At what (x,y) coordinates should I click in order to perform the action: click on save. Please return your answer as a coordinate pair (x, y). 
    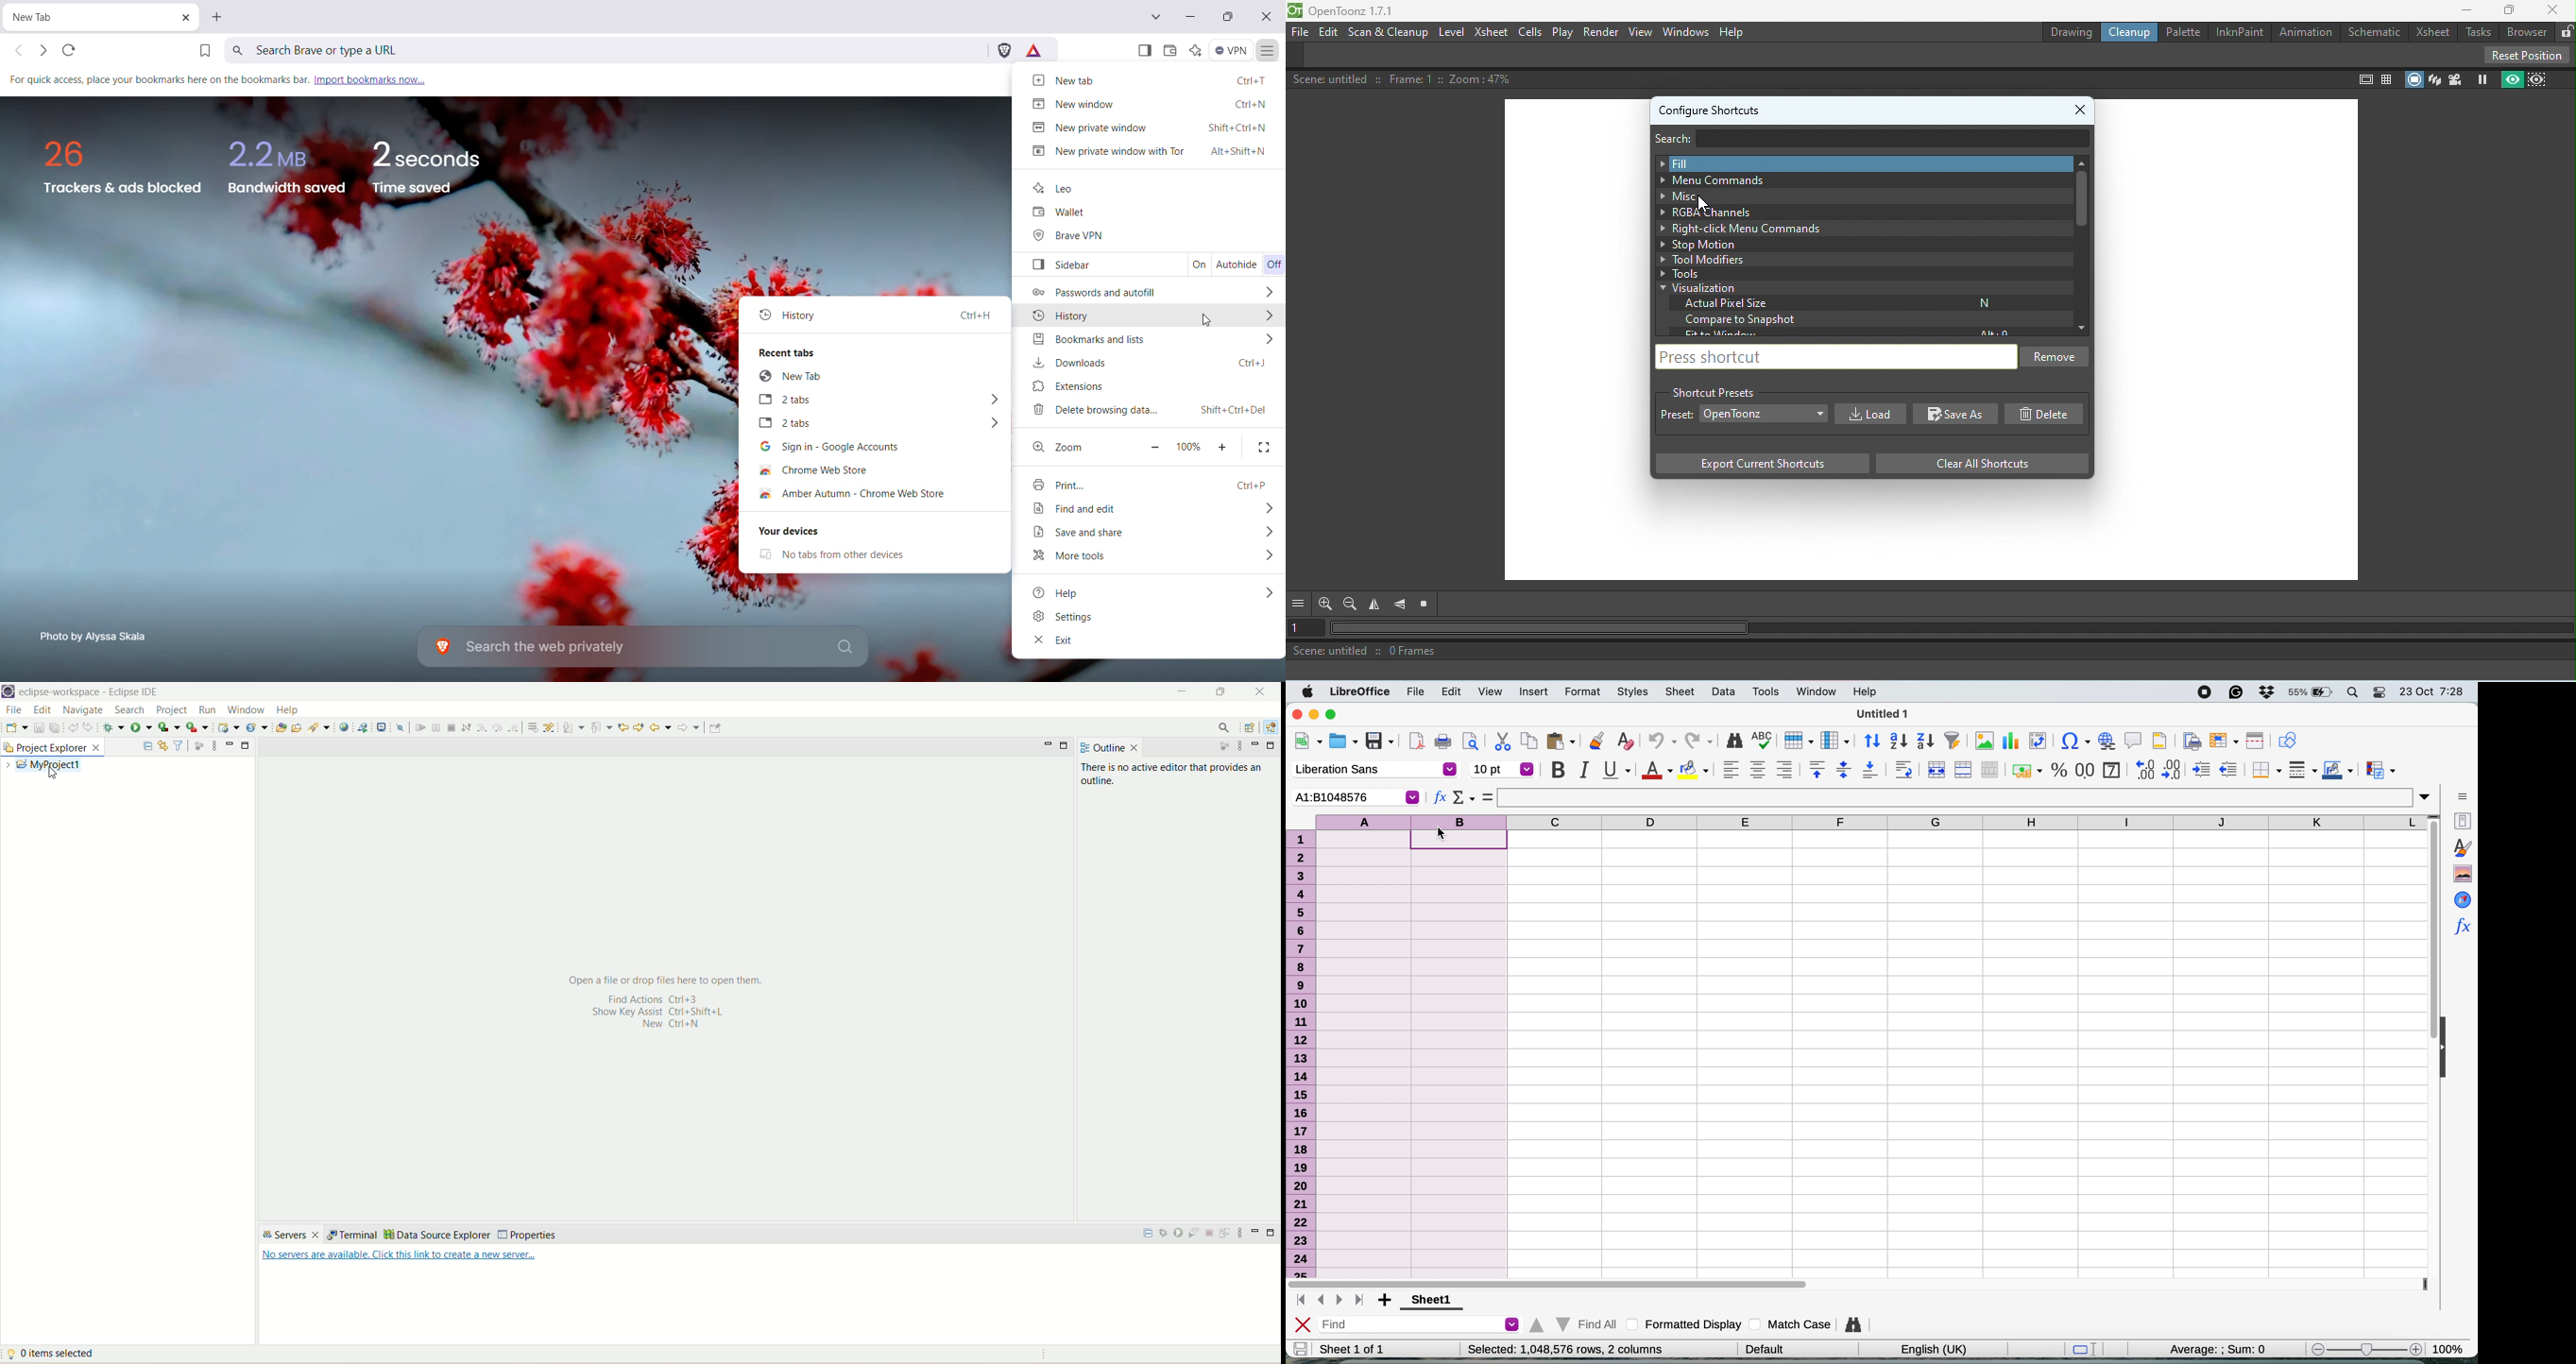
    Looking at the image, I should click on (38, 728).